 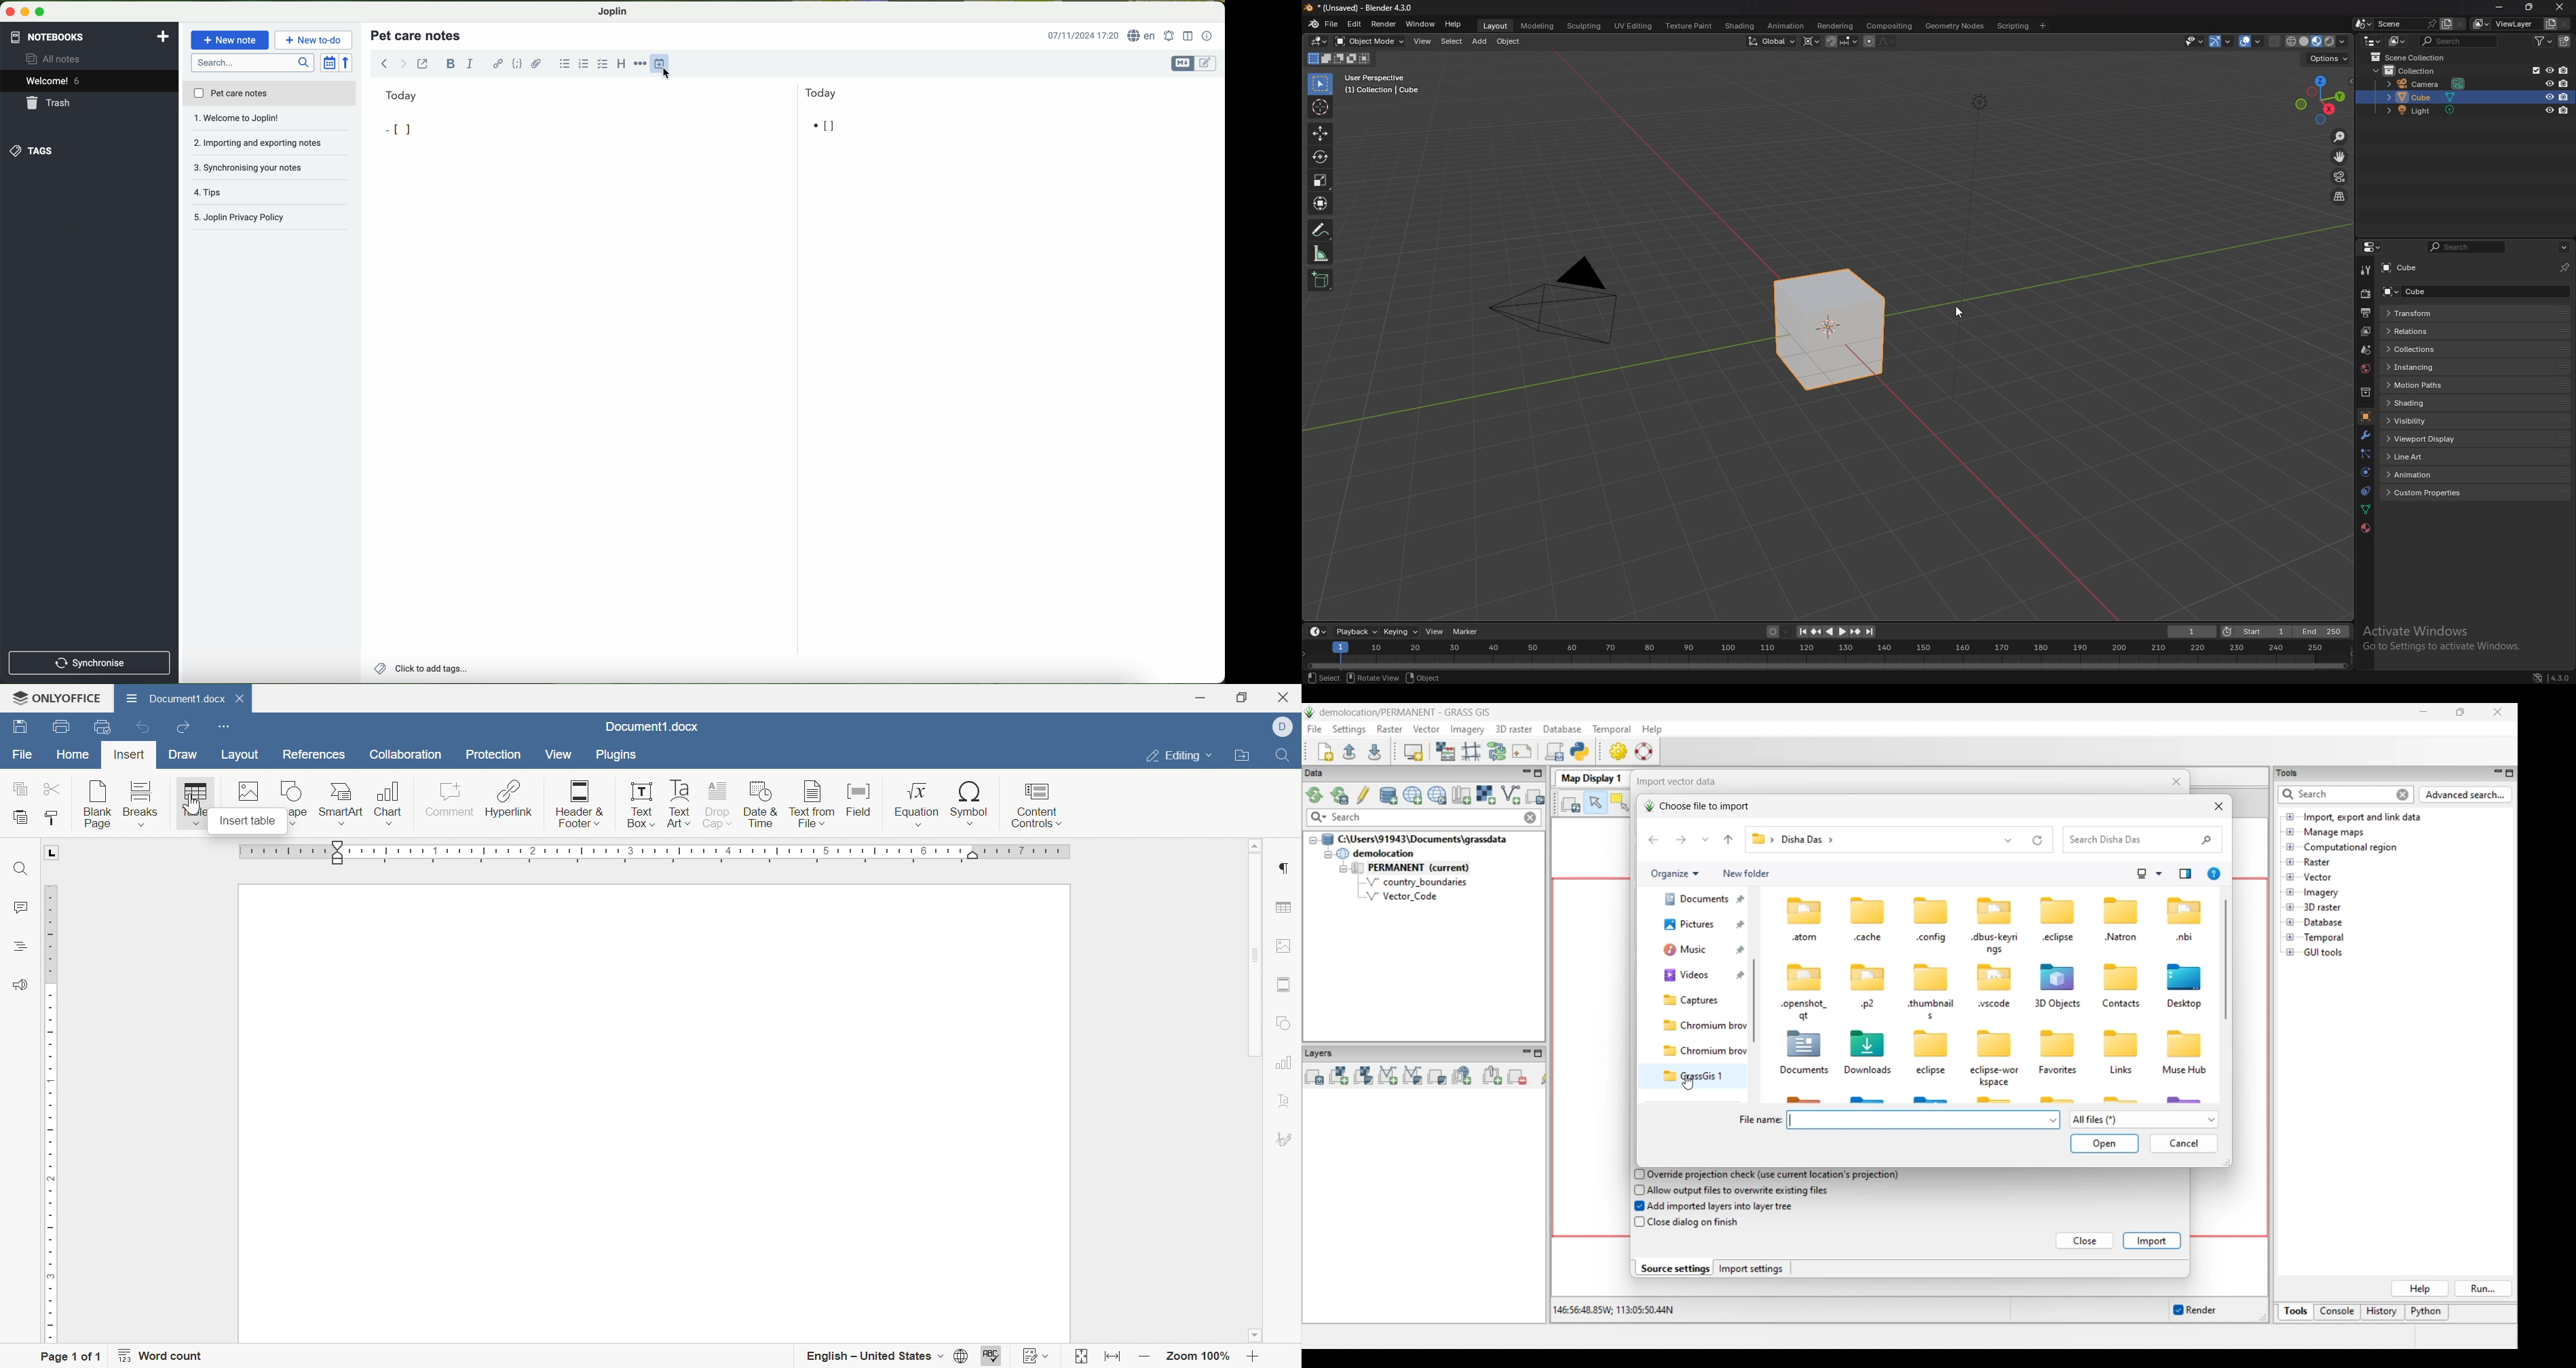 What do you see at coordinates (2456, 41) in the screenshot?
I see `search` at bounding box center [2456, 41].